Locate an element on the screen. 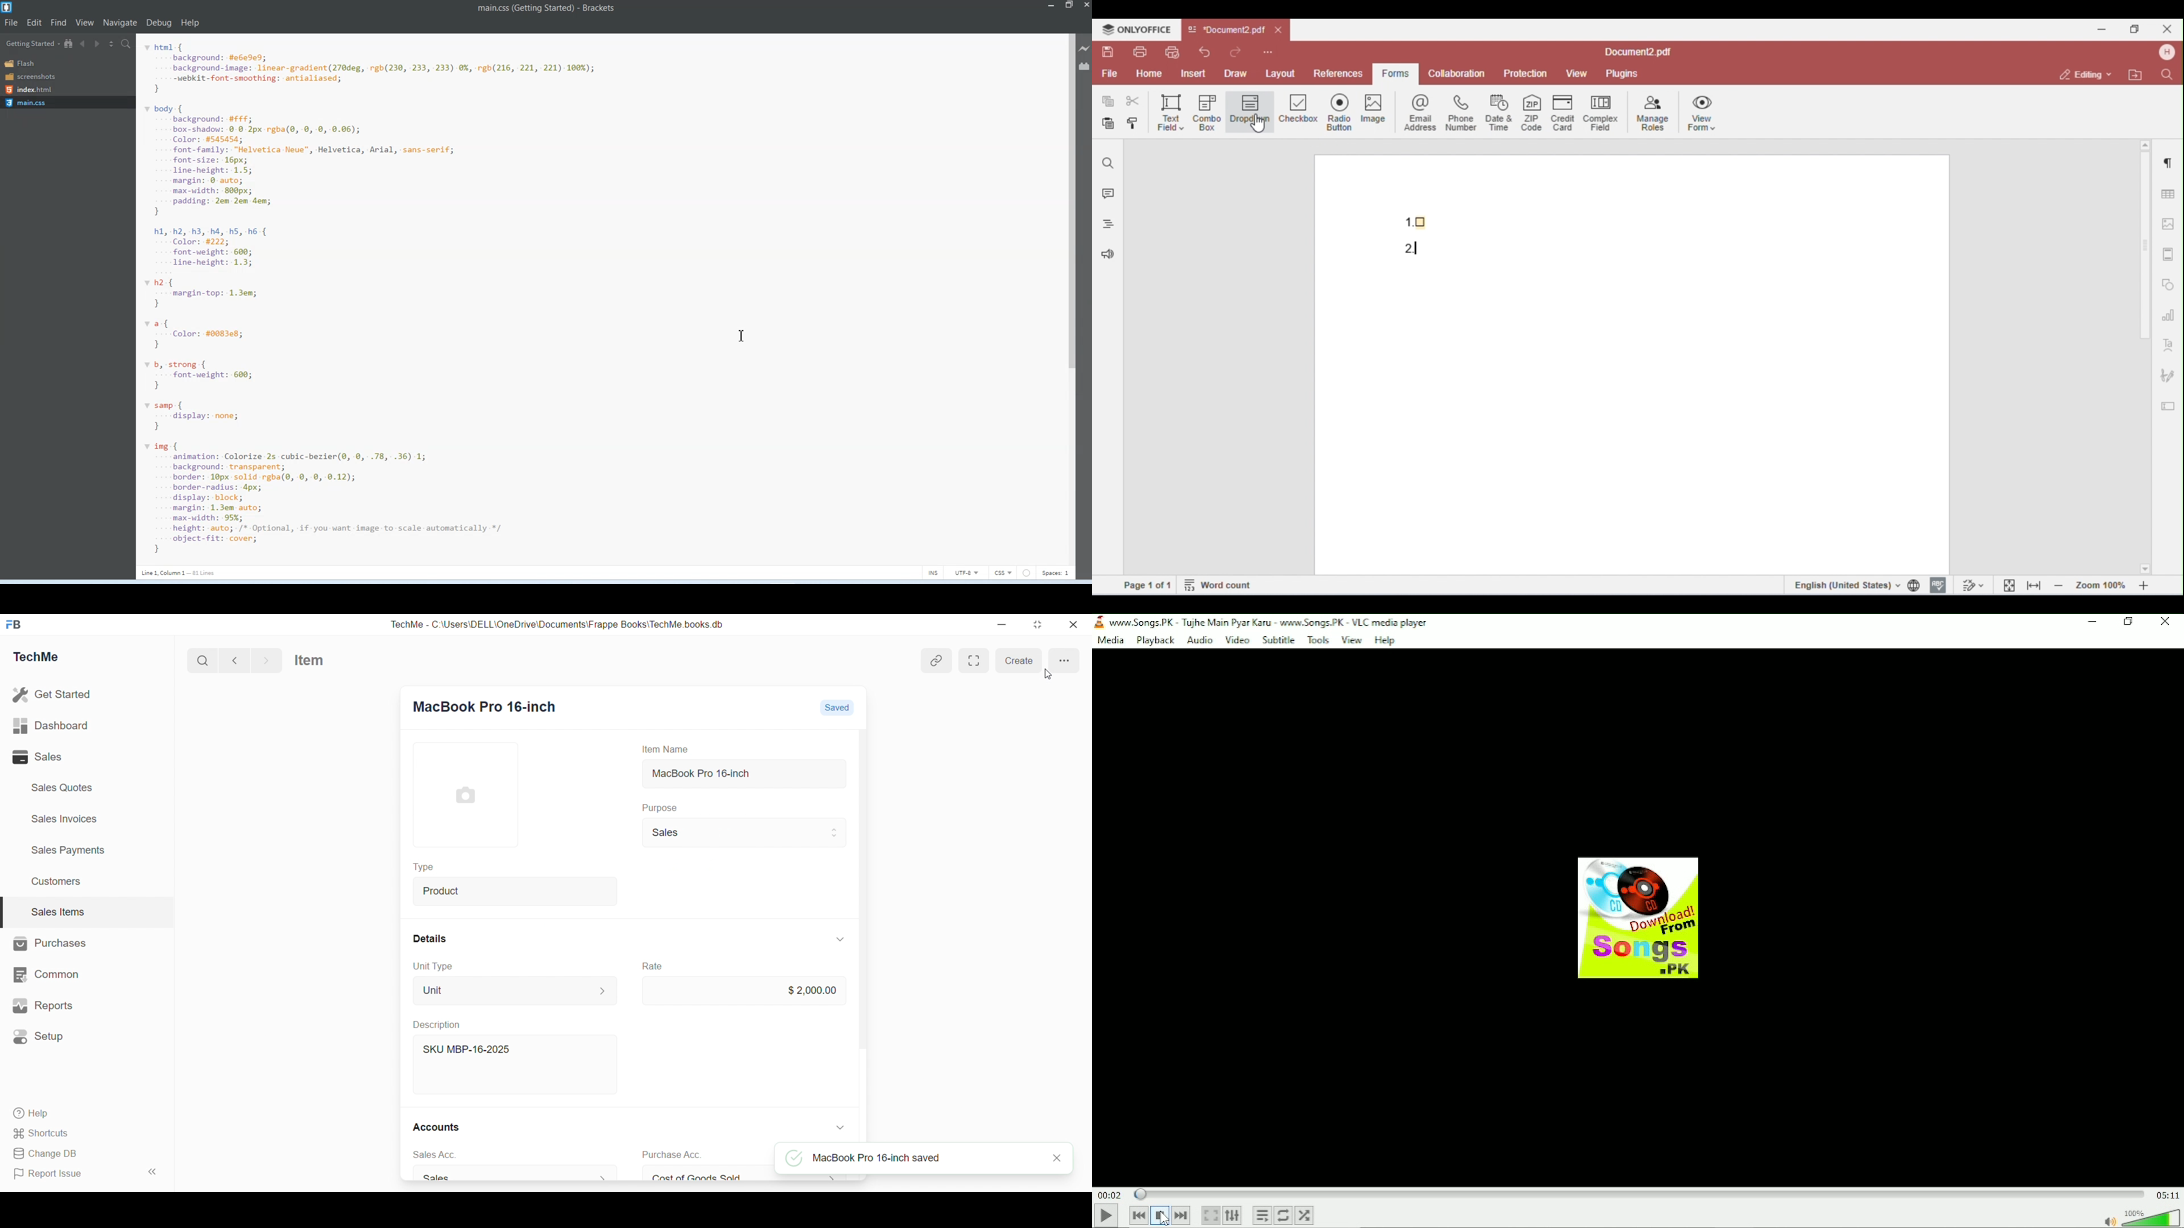  Toggle playlist is located at coordinates (1261, 1215).